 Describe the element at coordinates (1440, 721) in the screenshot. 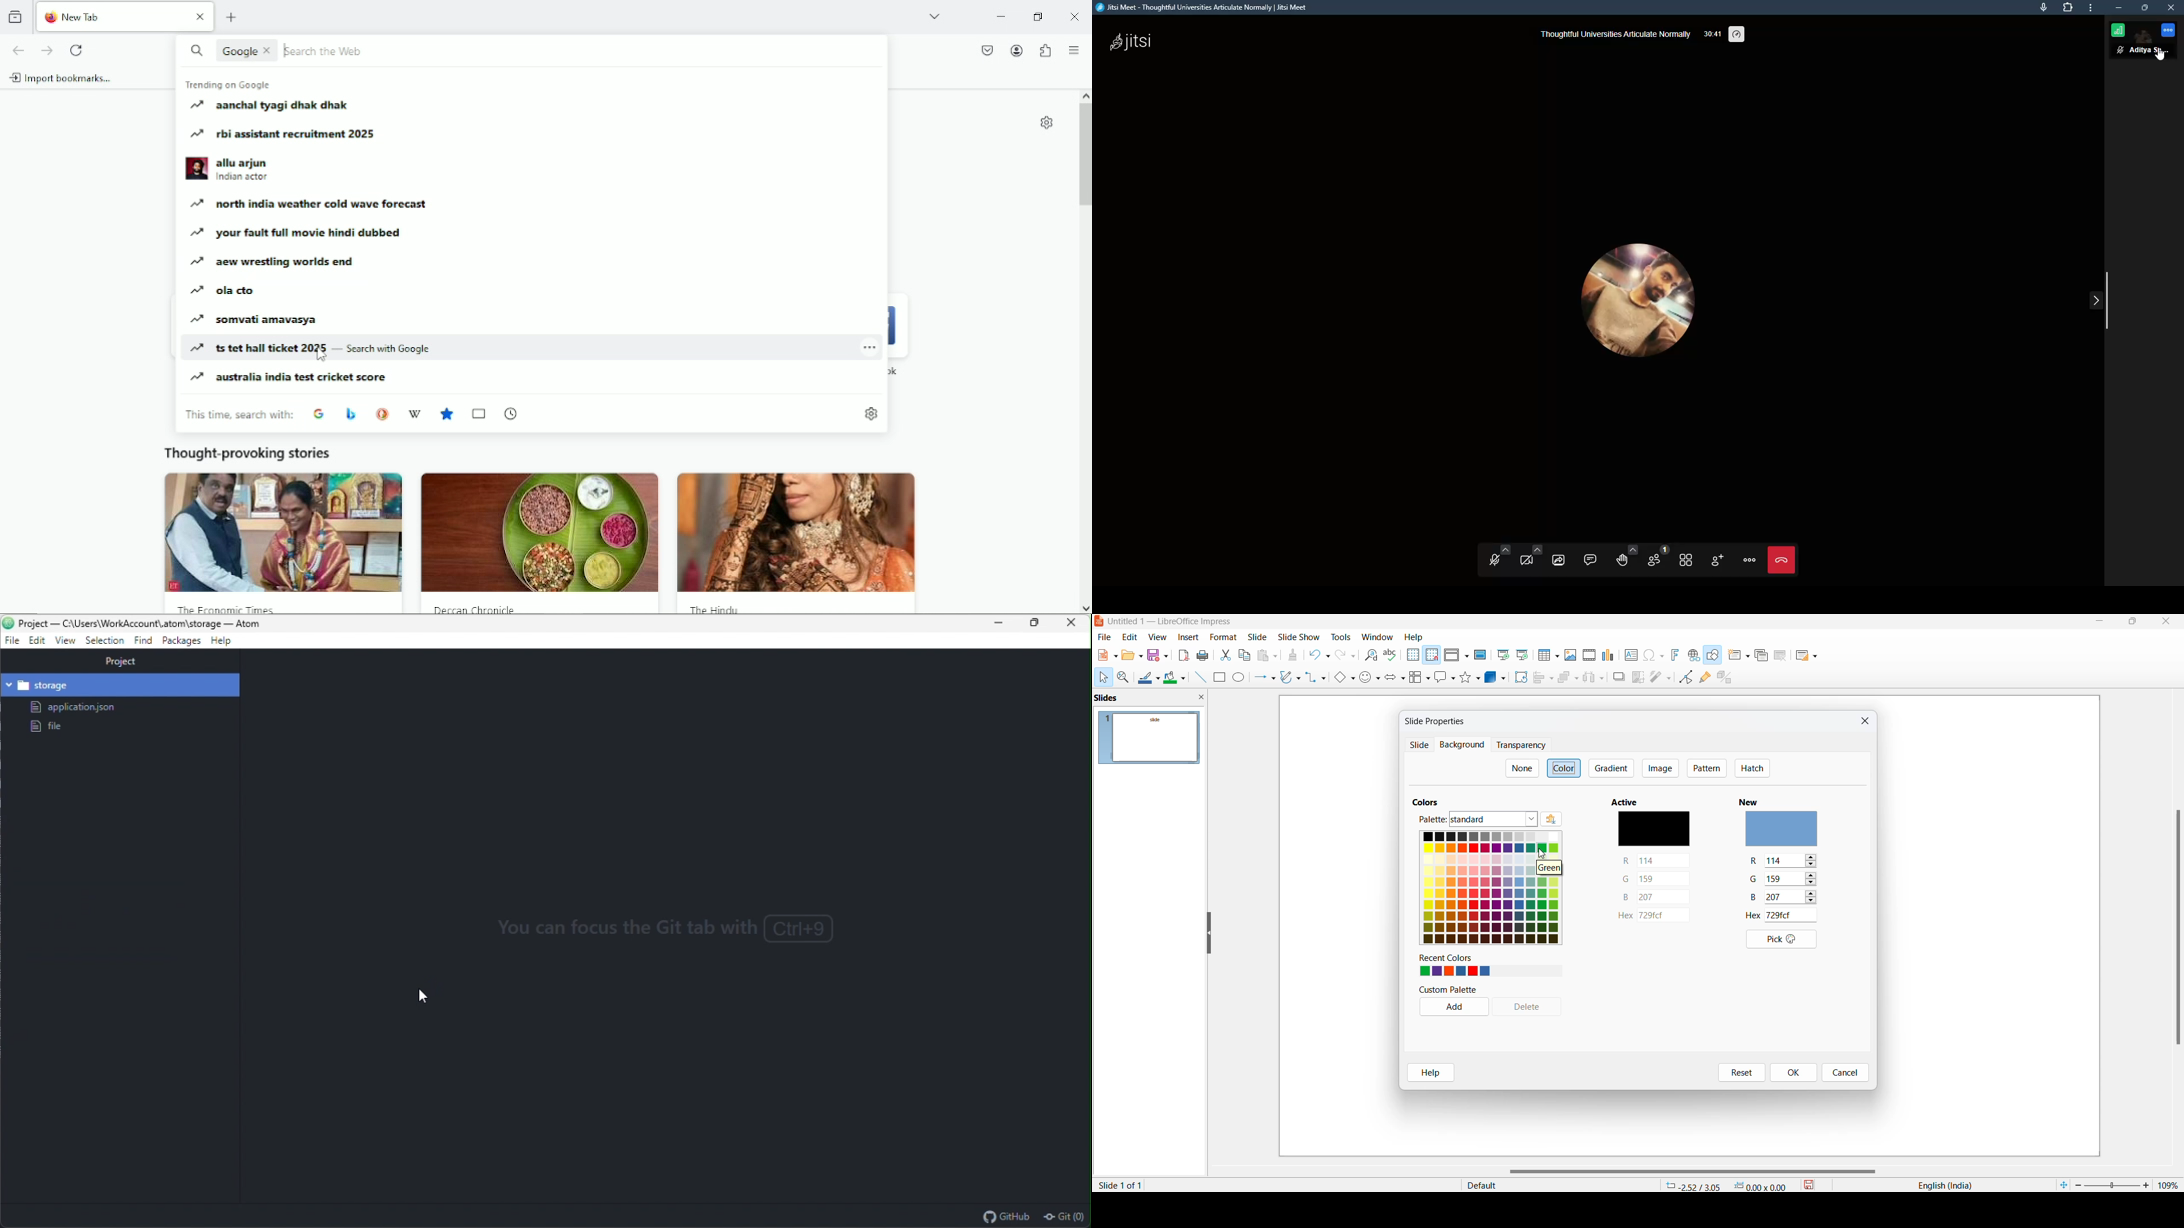

I see `dialog box heading` at that location.